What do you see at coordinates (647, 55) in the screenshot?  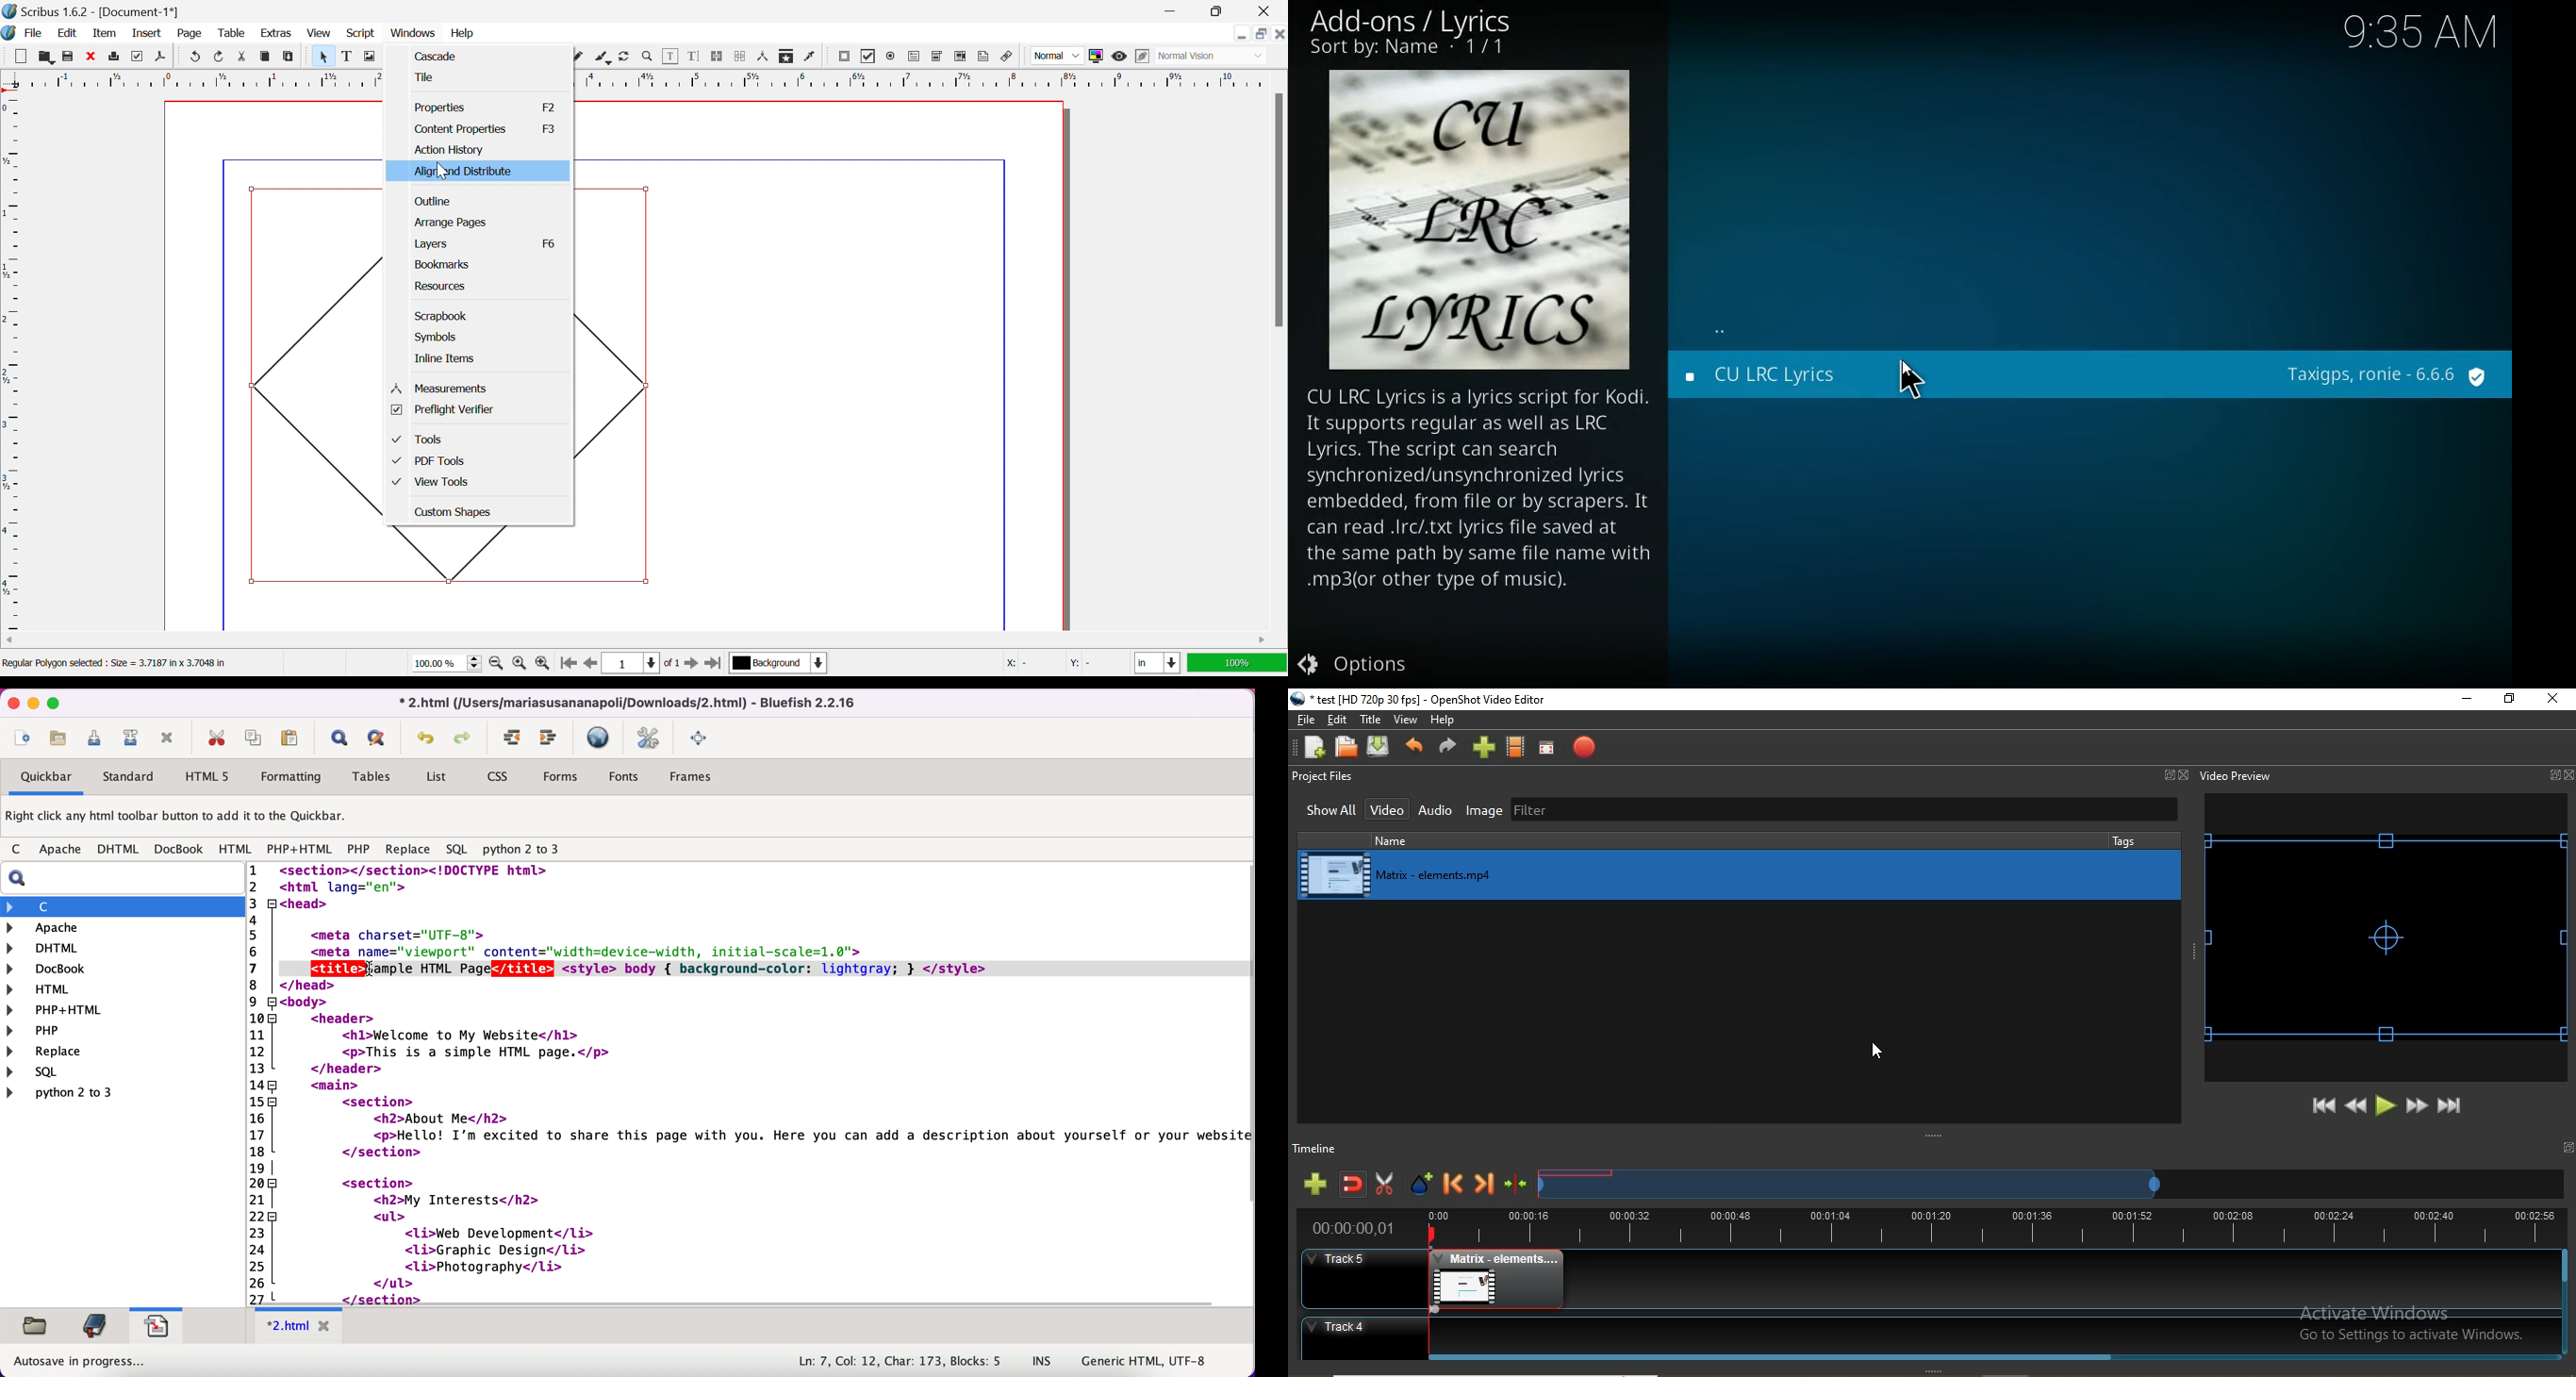 I see `Zoom in or out` at bounding box center [647, 55].